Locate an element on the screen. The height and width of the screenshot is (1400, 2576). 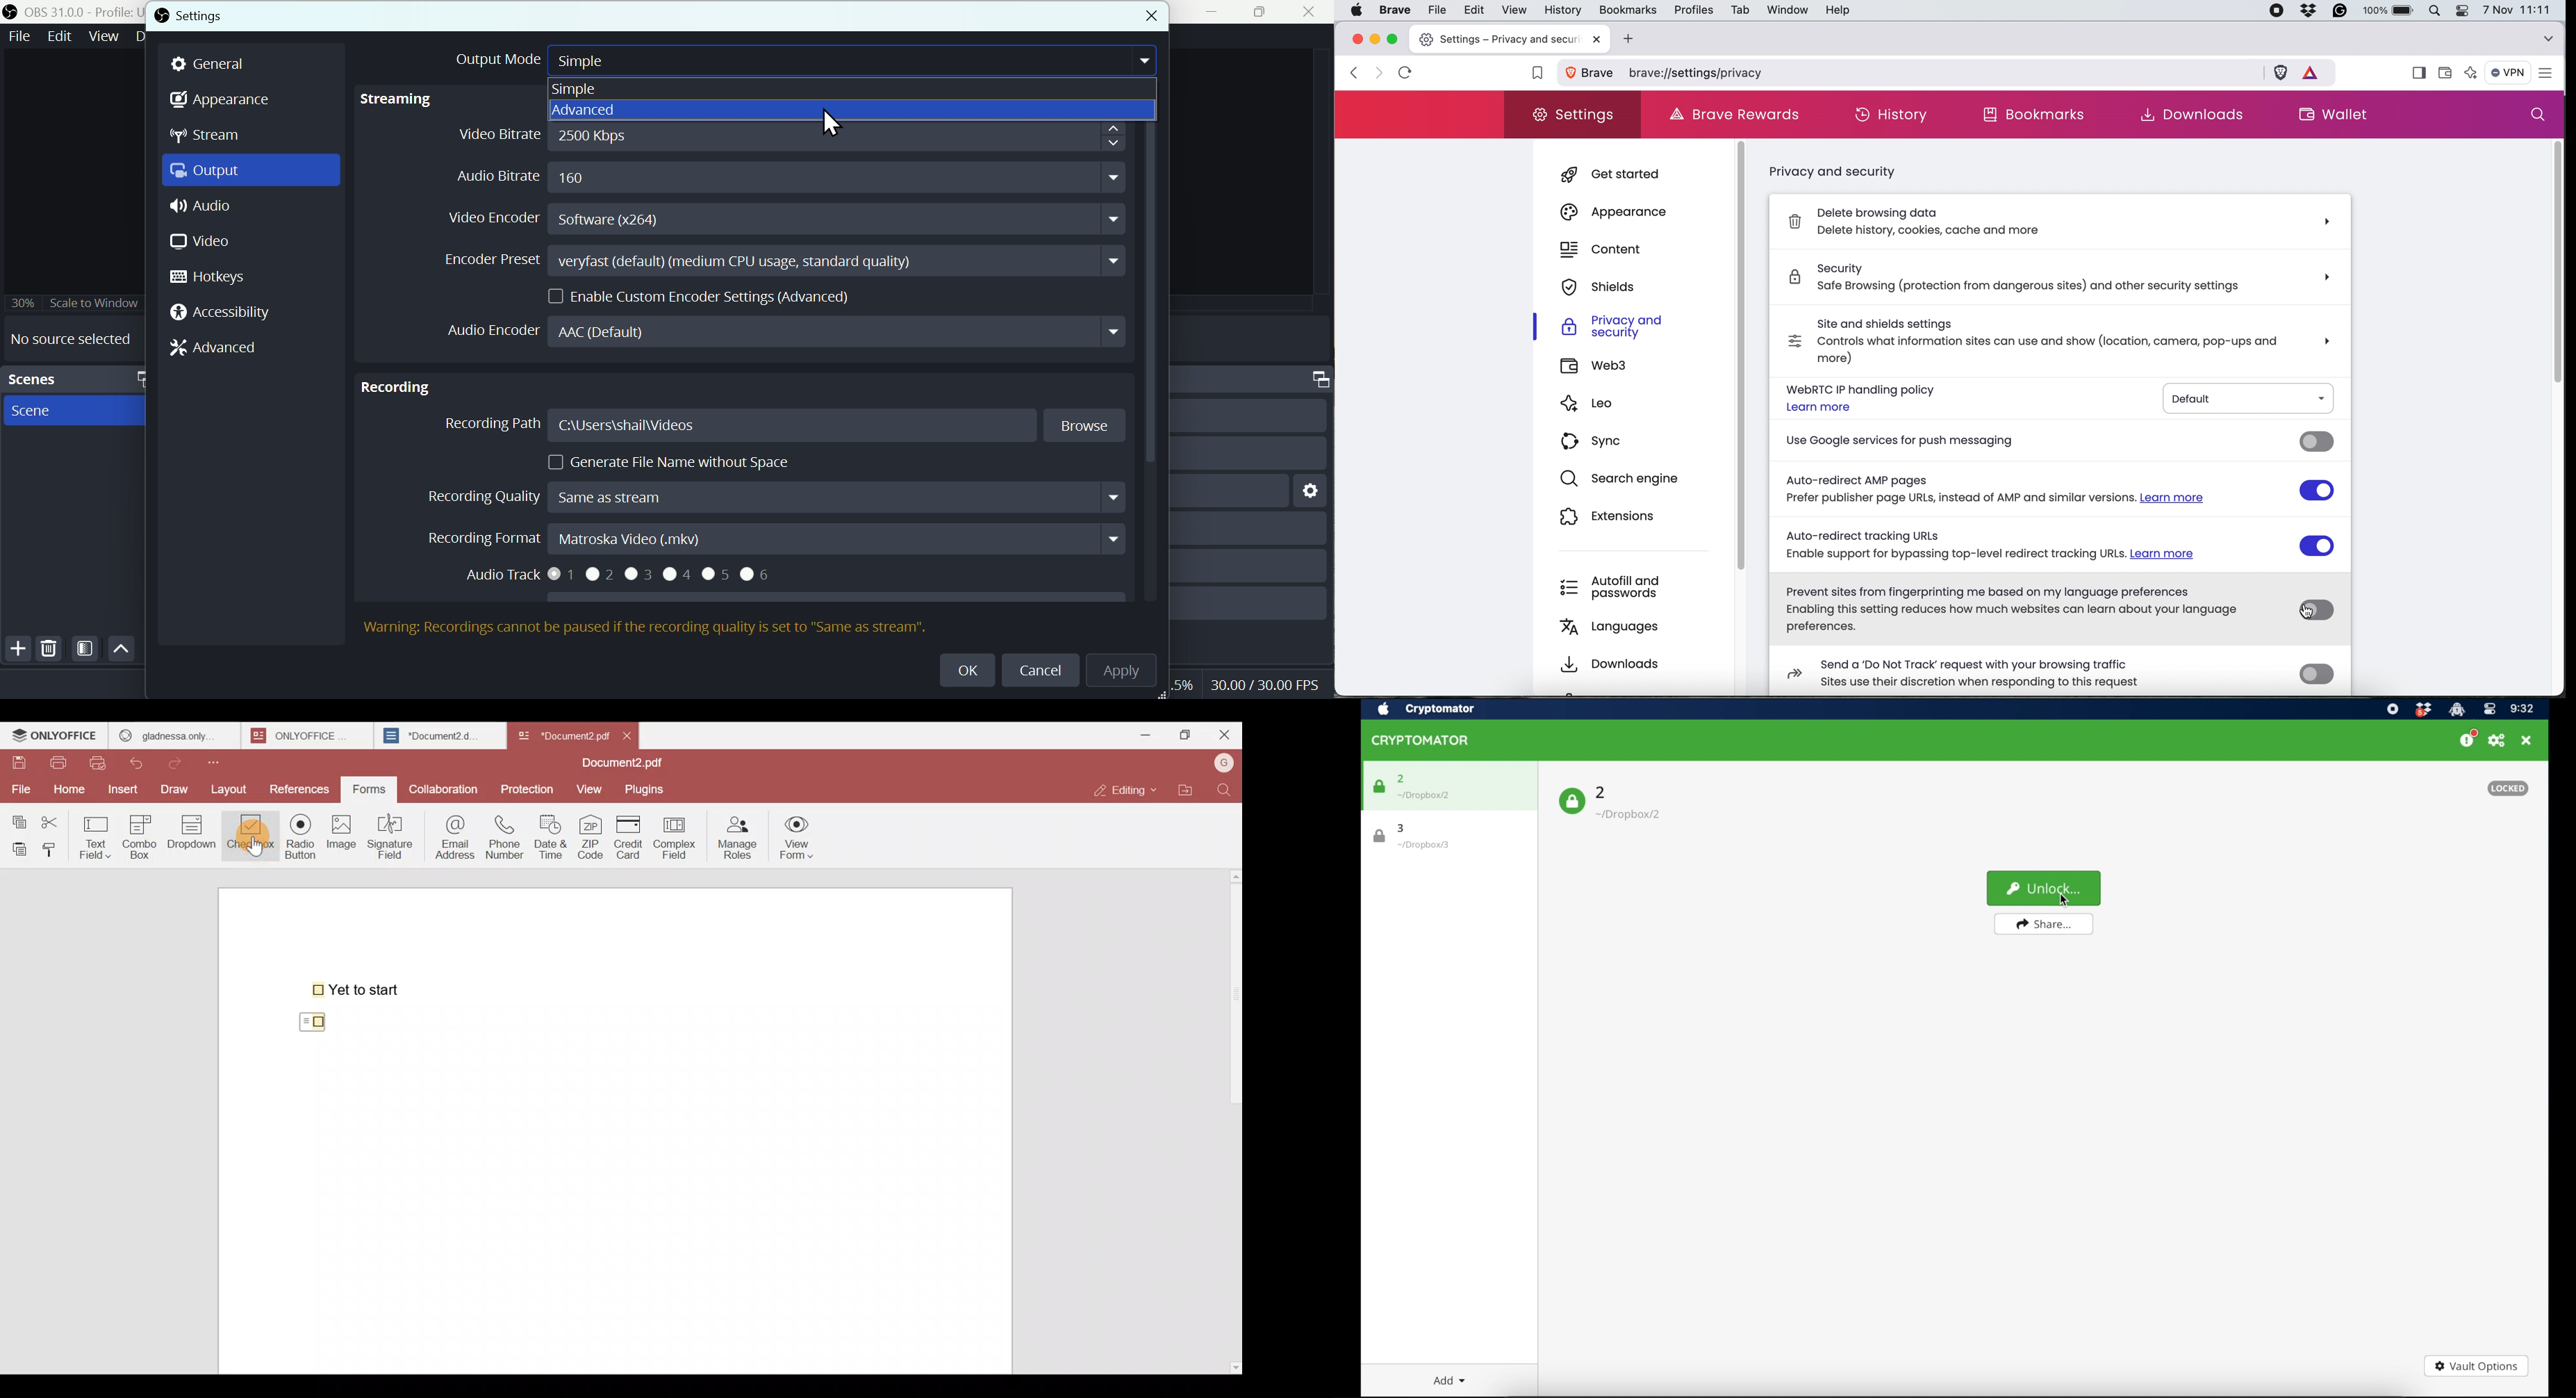
Appearance is located at coordinates (223, 99).